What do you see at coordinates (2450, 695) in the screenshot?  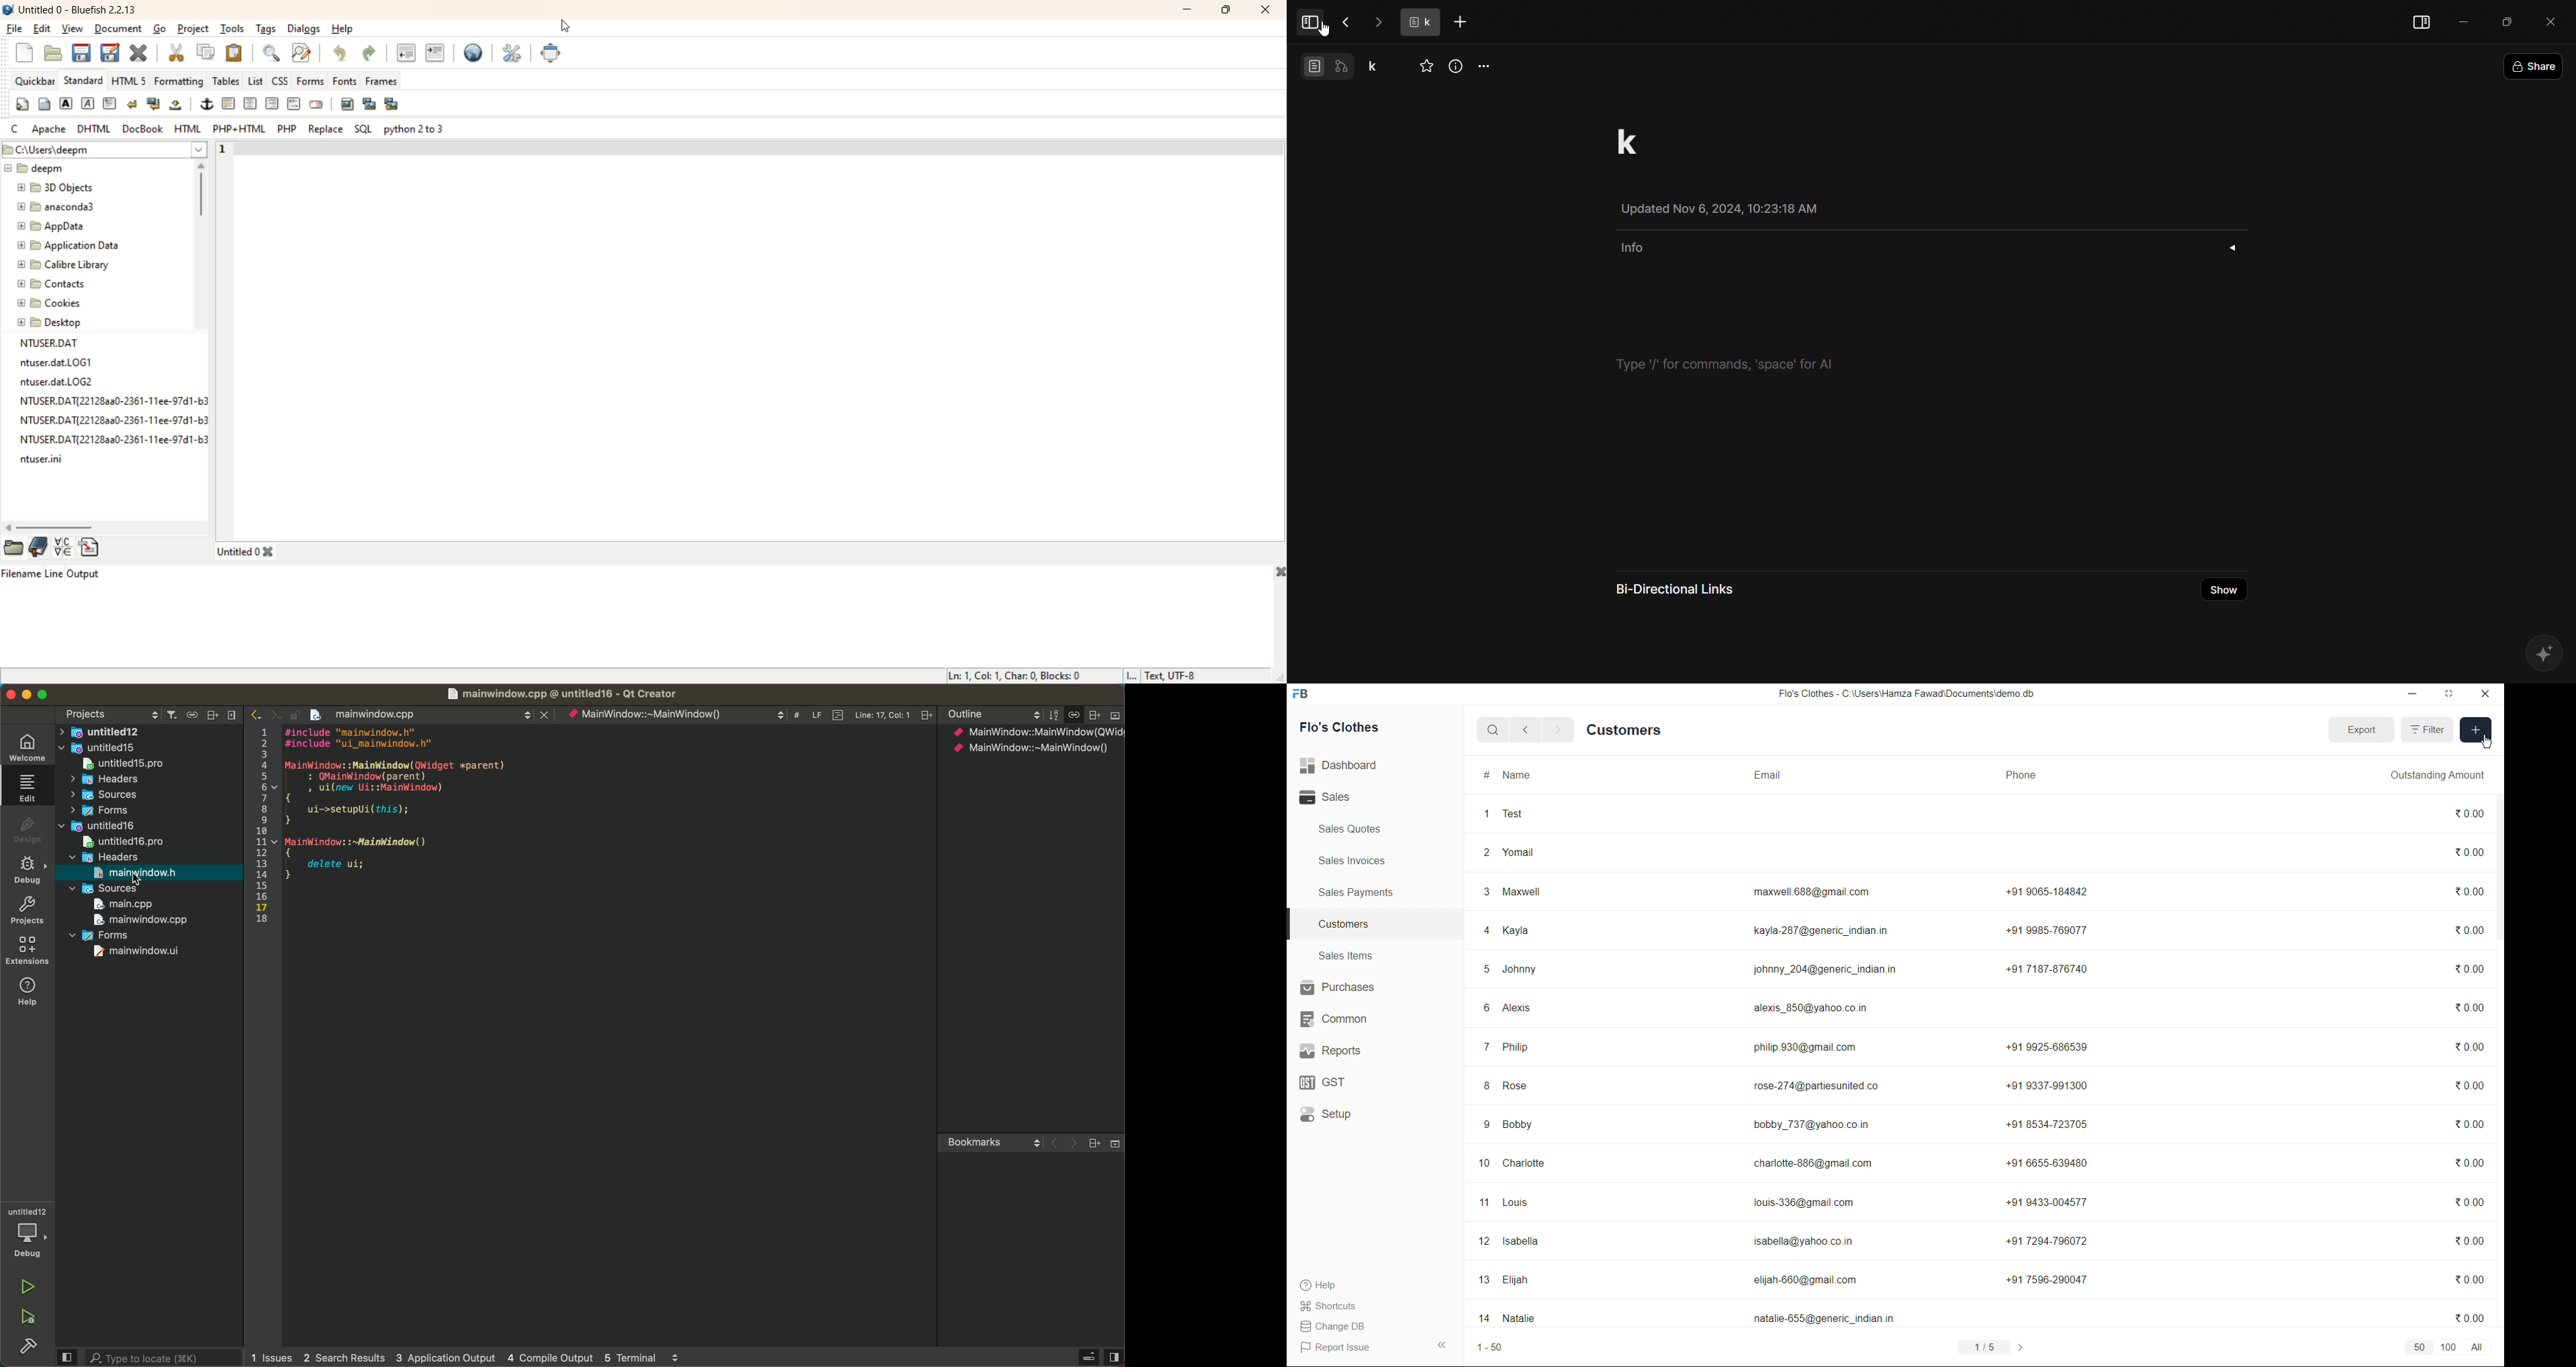 I see `maximize` at bounding box center [2450, 695].